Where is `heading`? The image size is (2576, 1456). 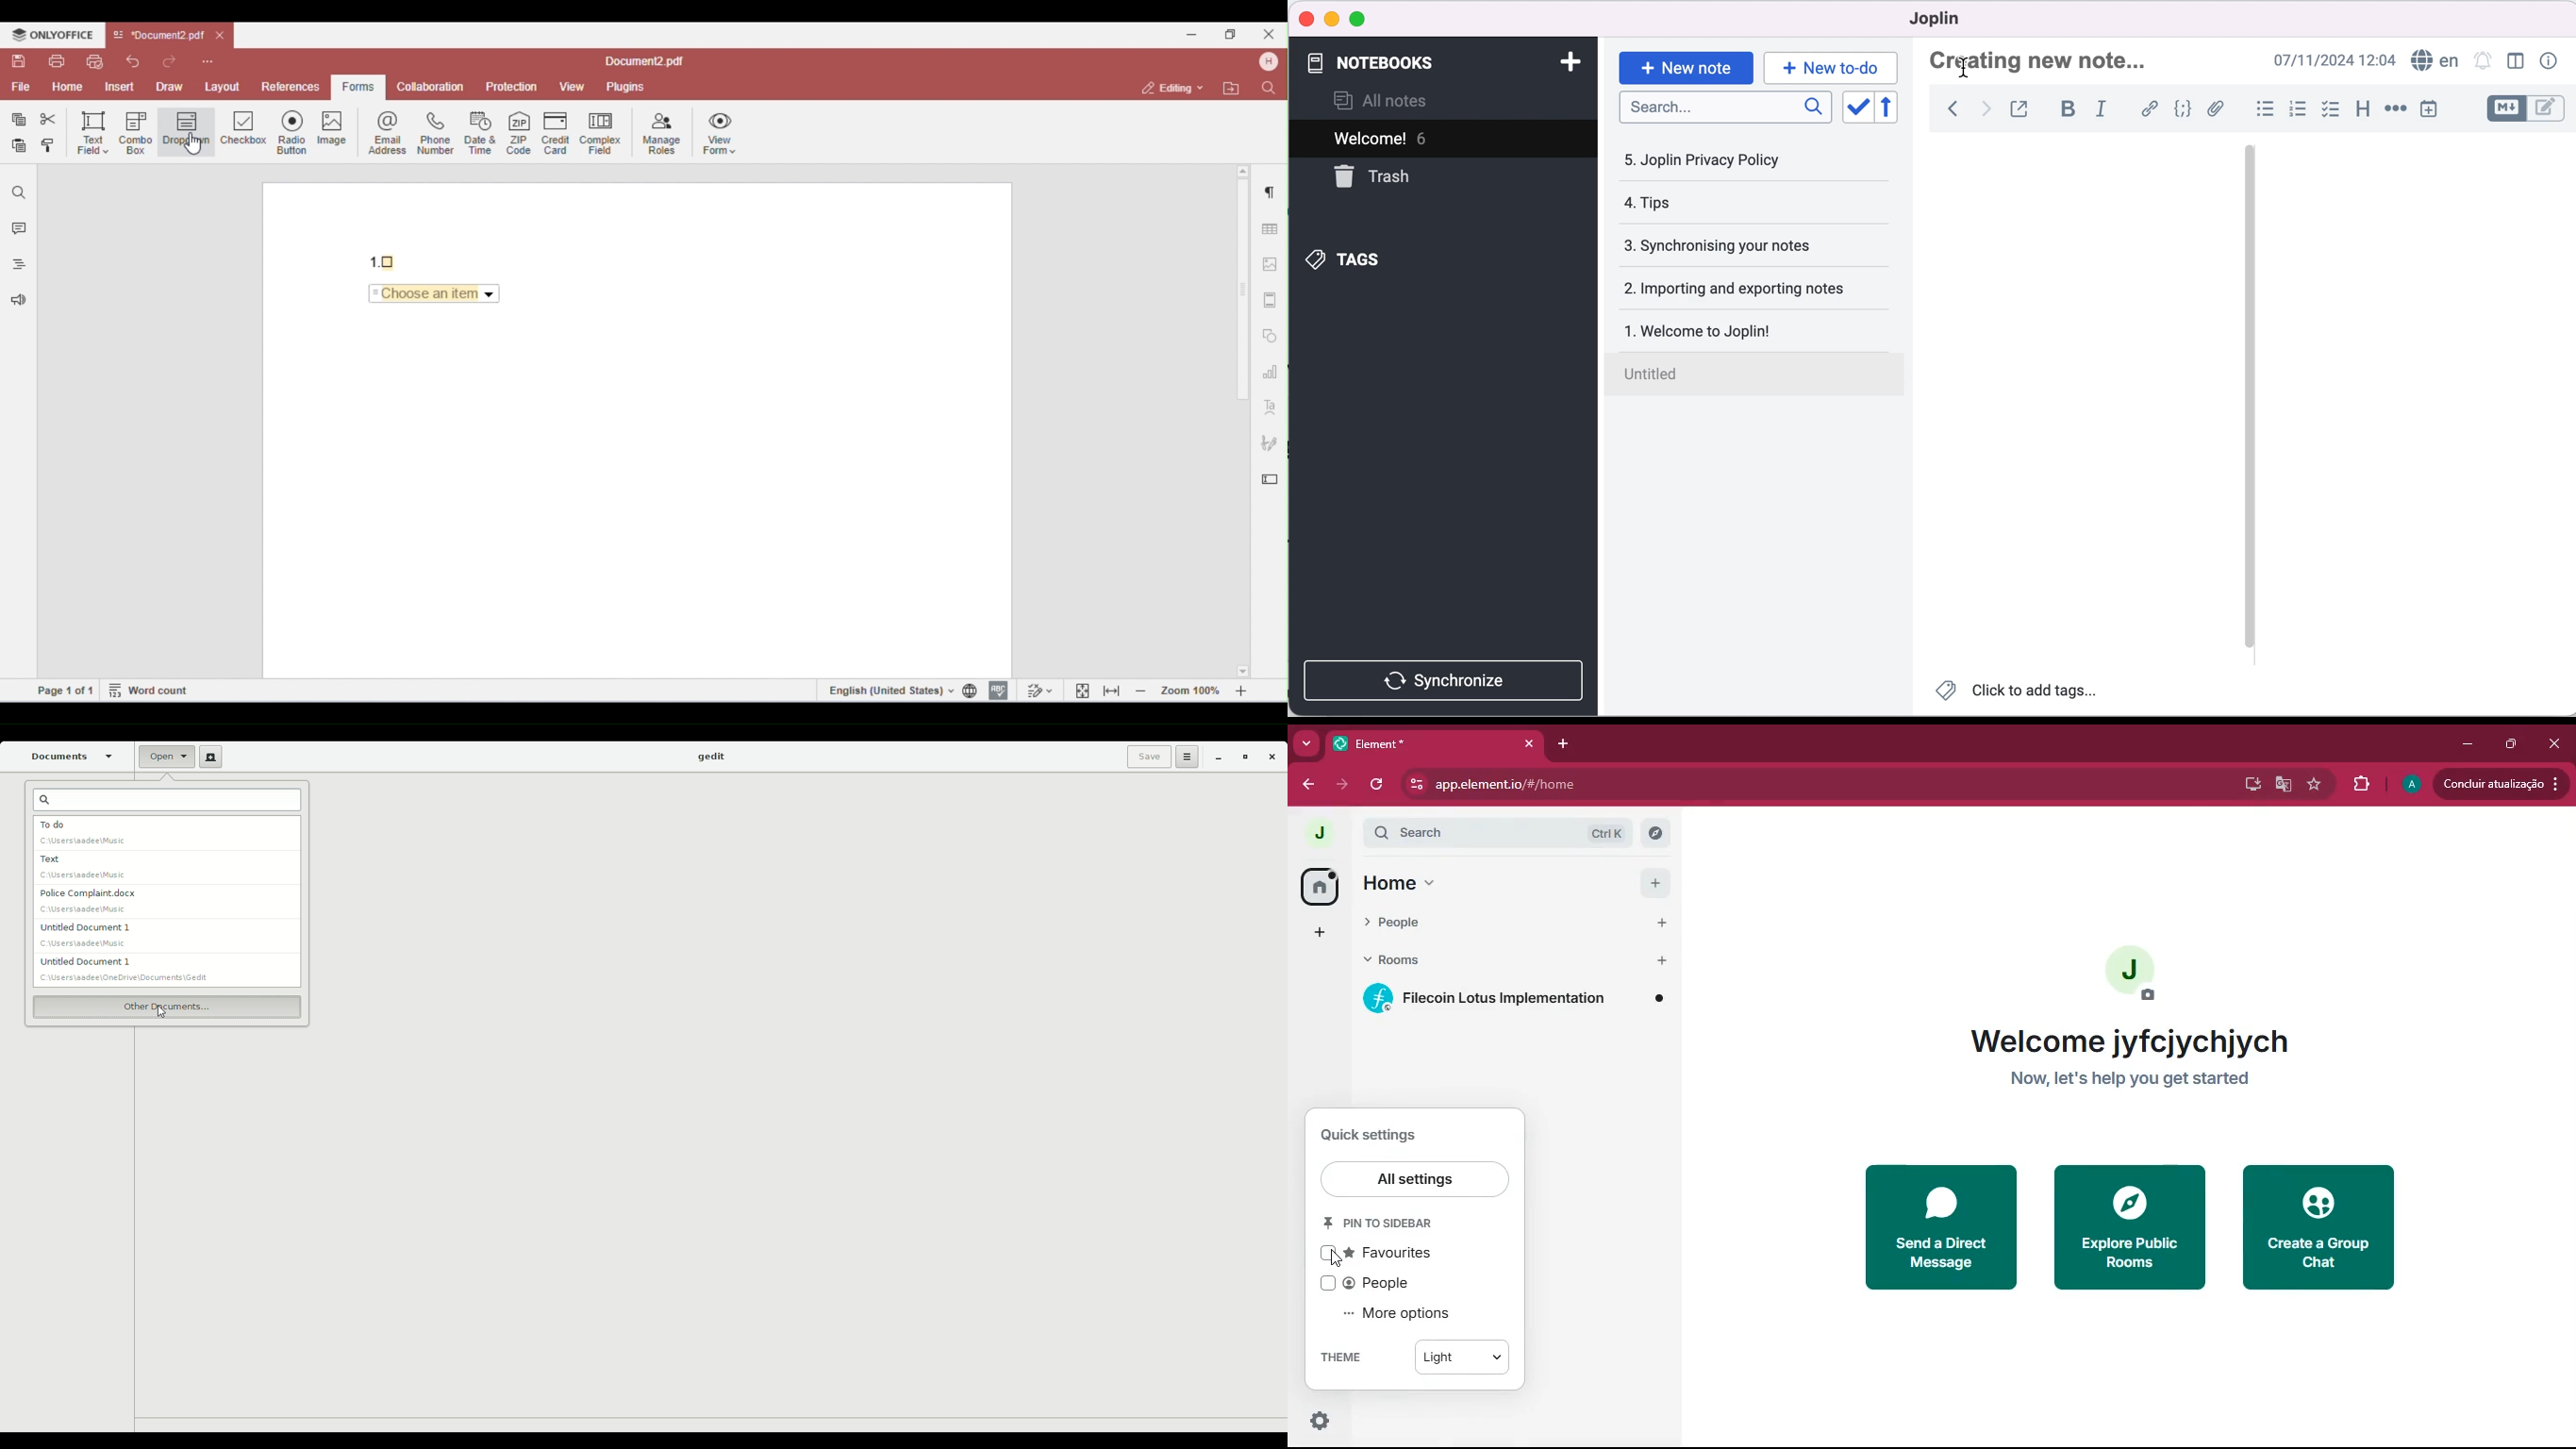
heading is located at coordinates (2364, 112).